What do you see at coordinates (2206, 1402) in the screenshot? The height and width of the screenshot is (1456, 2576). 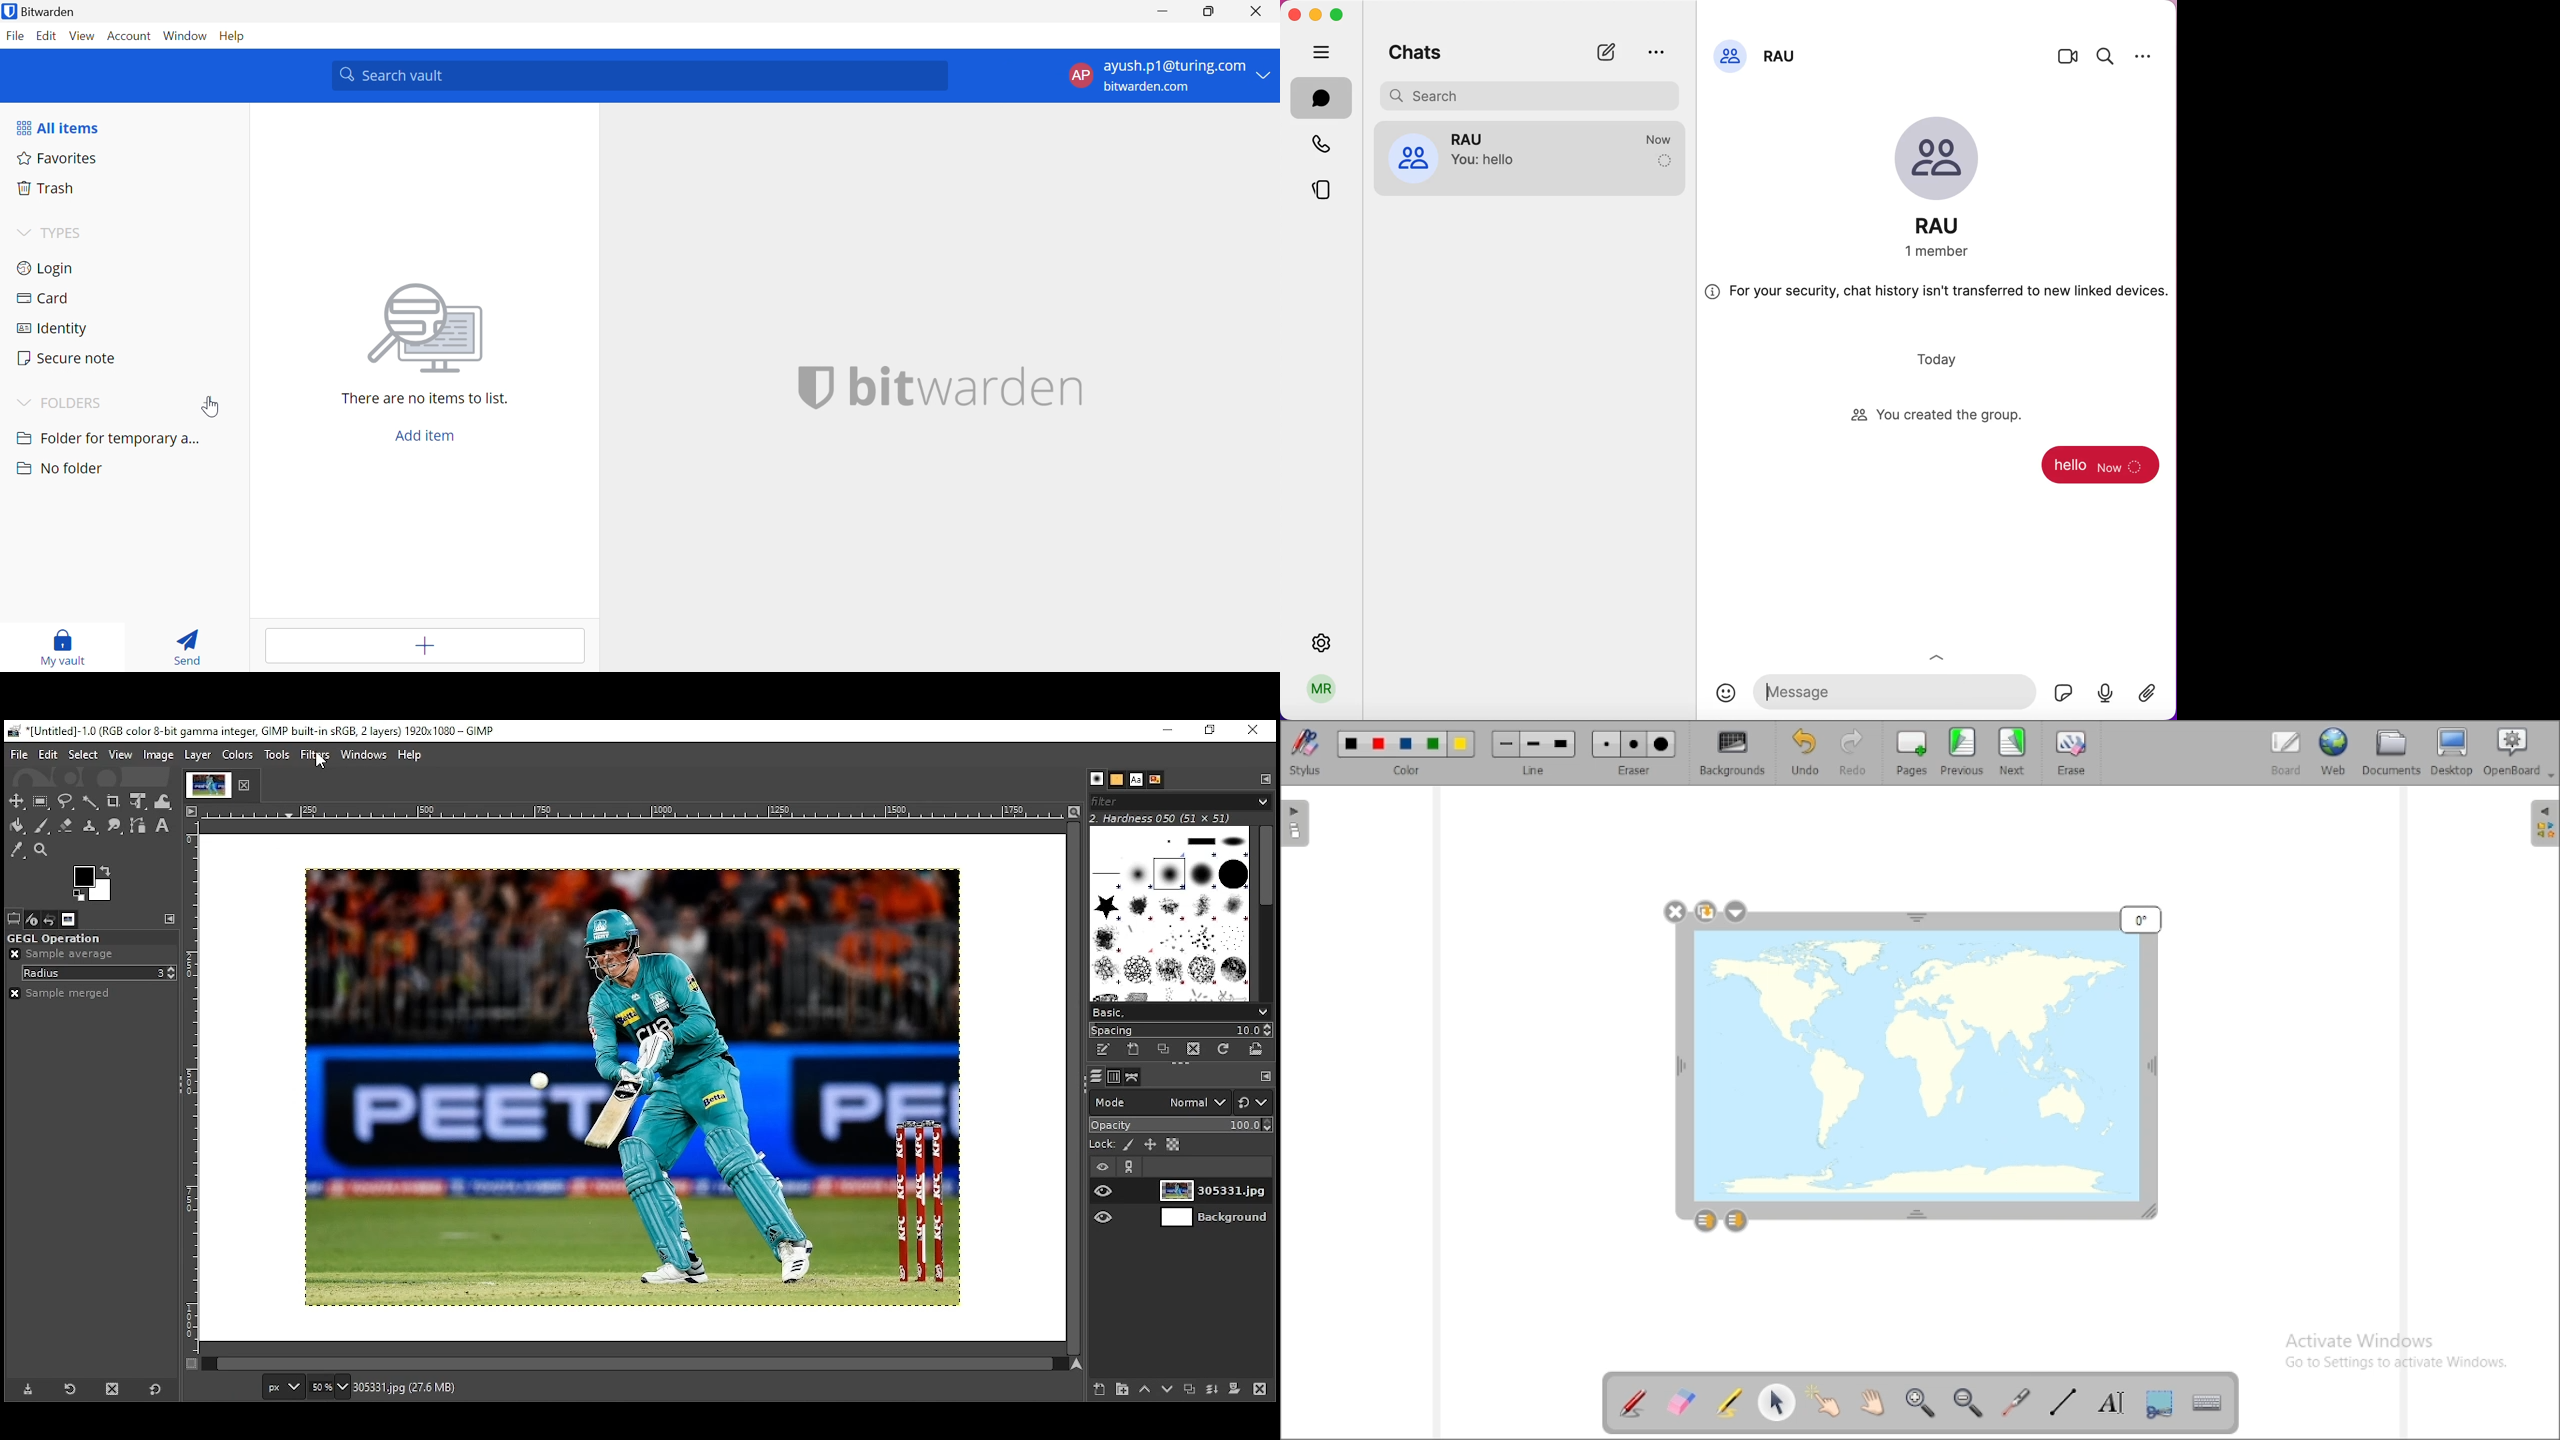 I see `display virtual keyboard` at bounding box center [2206, 1402].